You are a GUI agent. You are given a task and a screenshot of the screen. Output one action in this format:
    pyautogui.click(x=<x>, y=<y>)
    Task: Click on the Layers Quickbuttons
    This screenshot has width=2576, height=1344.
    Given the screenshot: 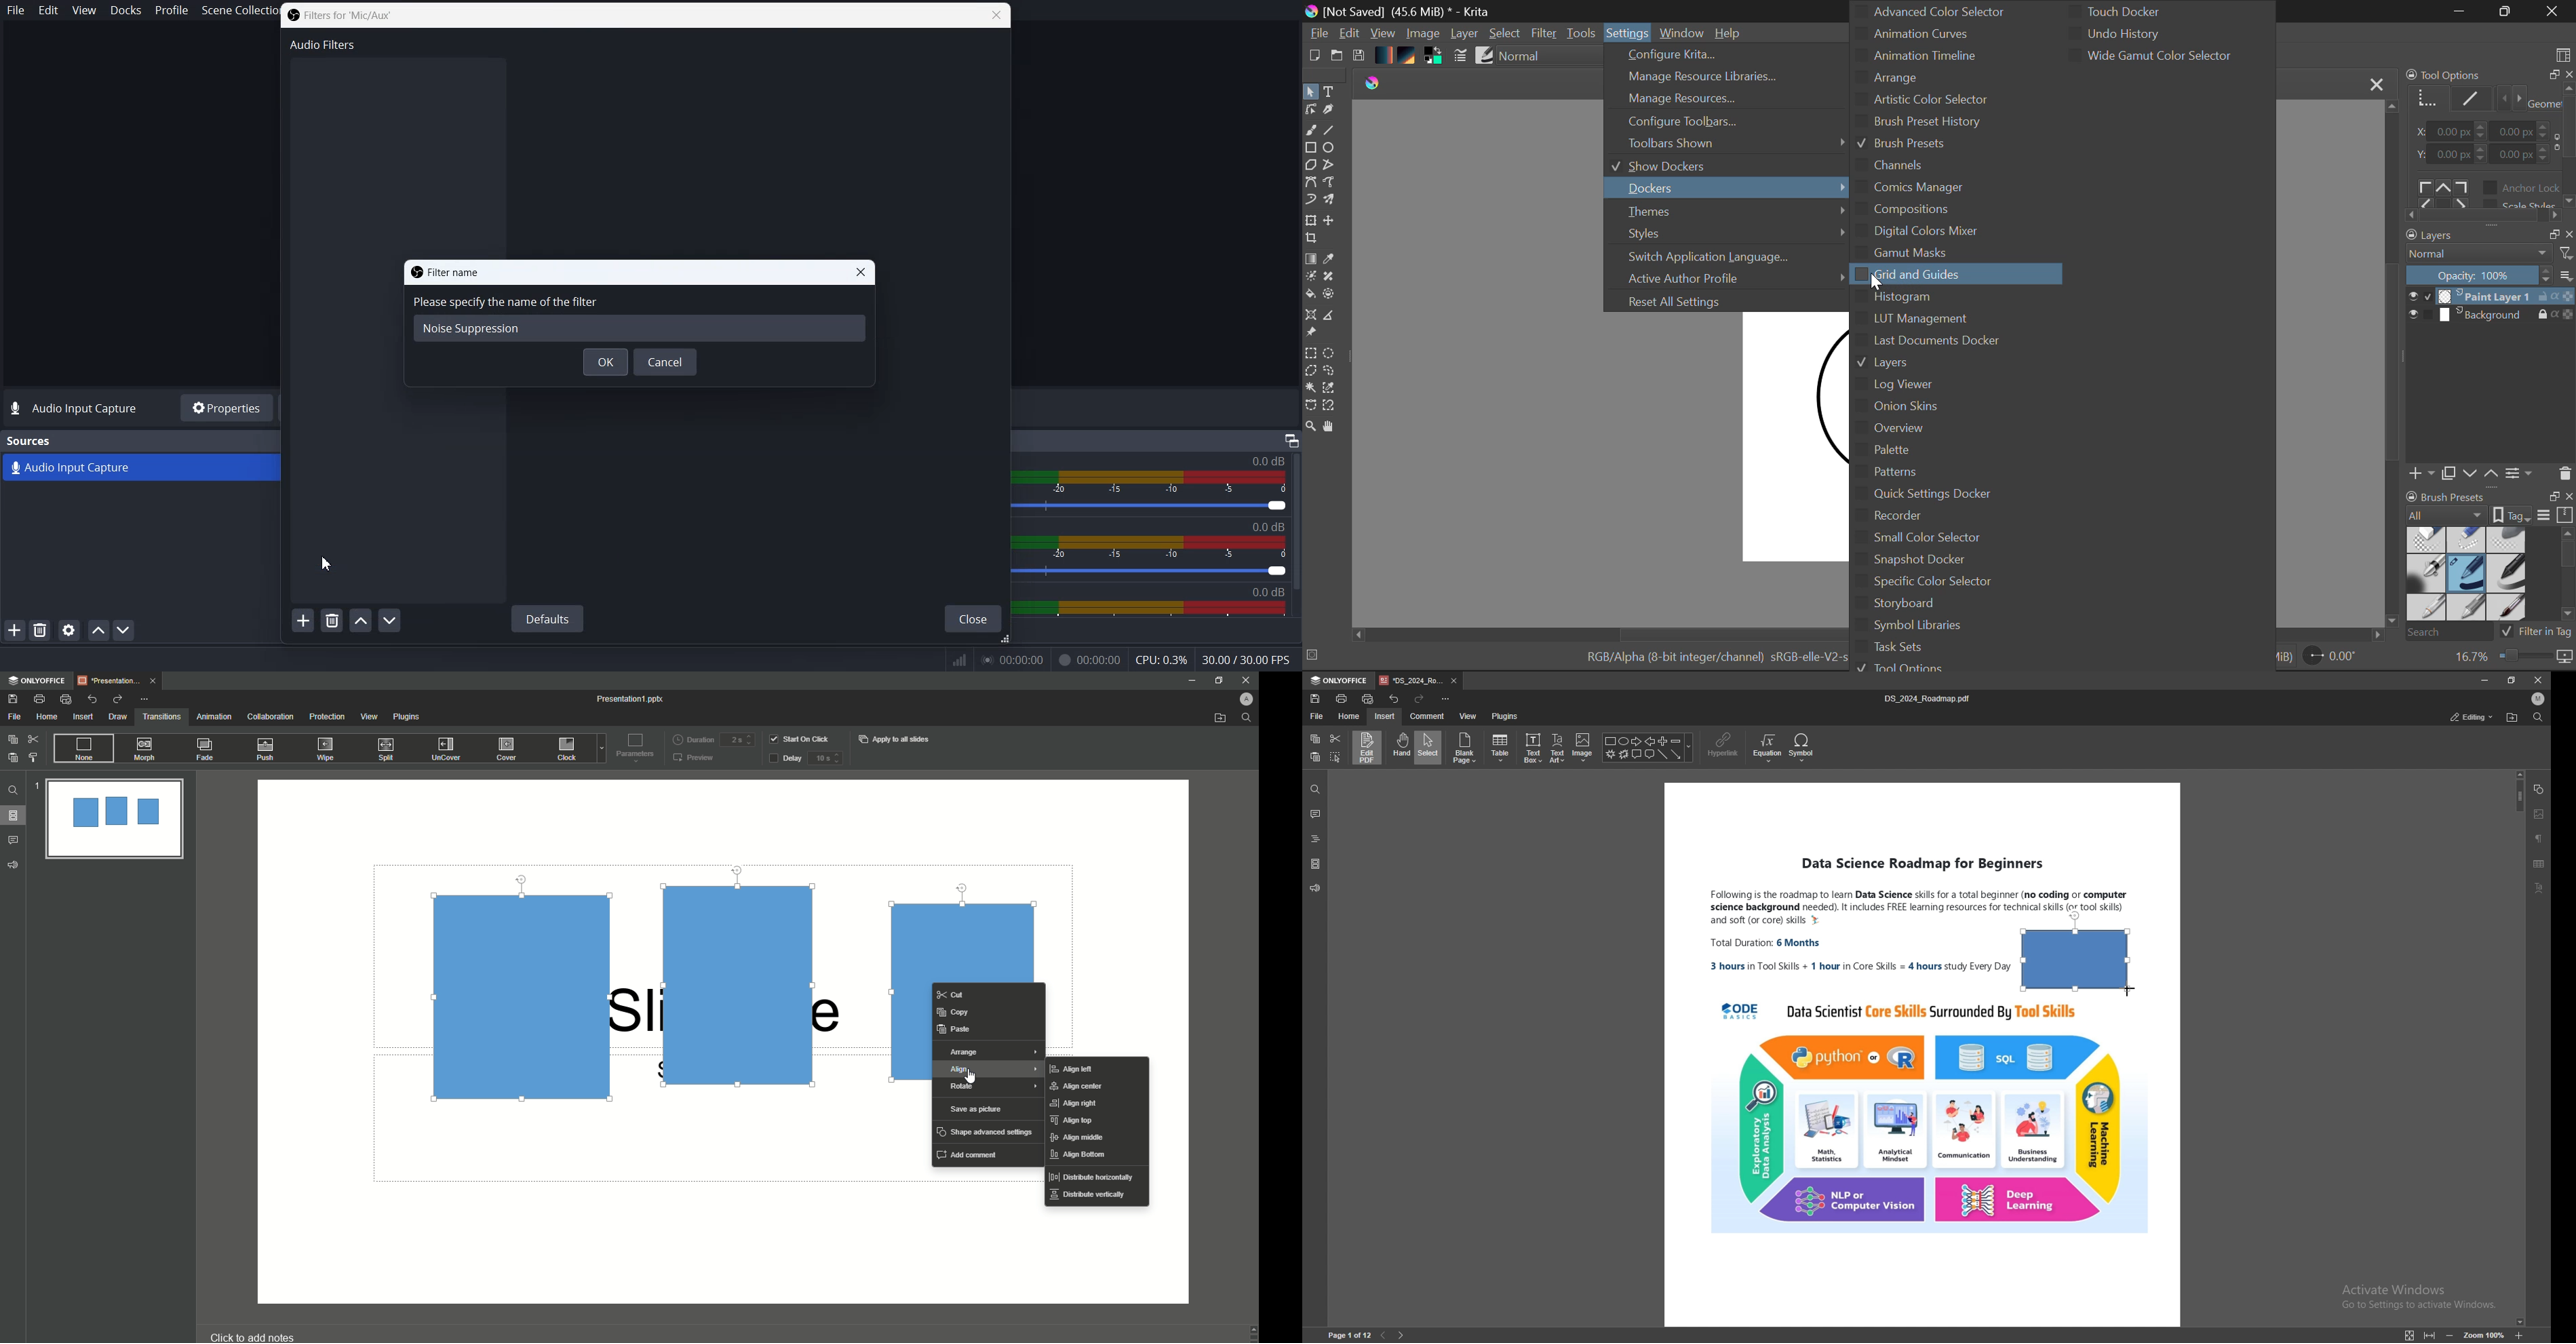 What is the action you would take?
    pyautogui.click(x=2489, y=473)
    